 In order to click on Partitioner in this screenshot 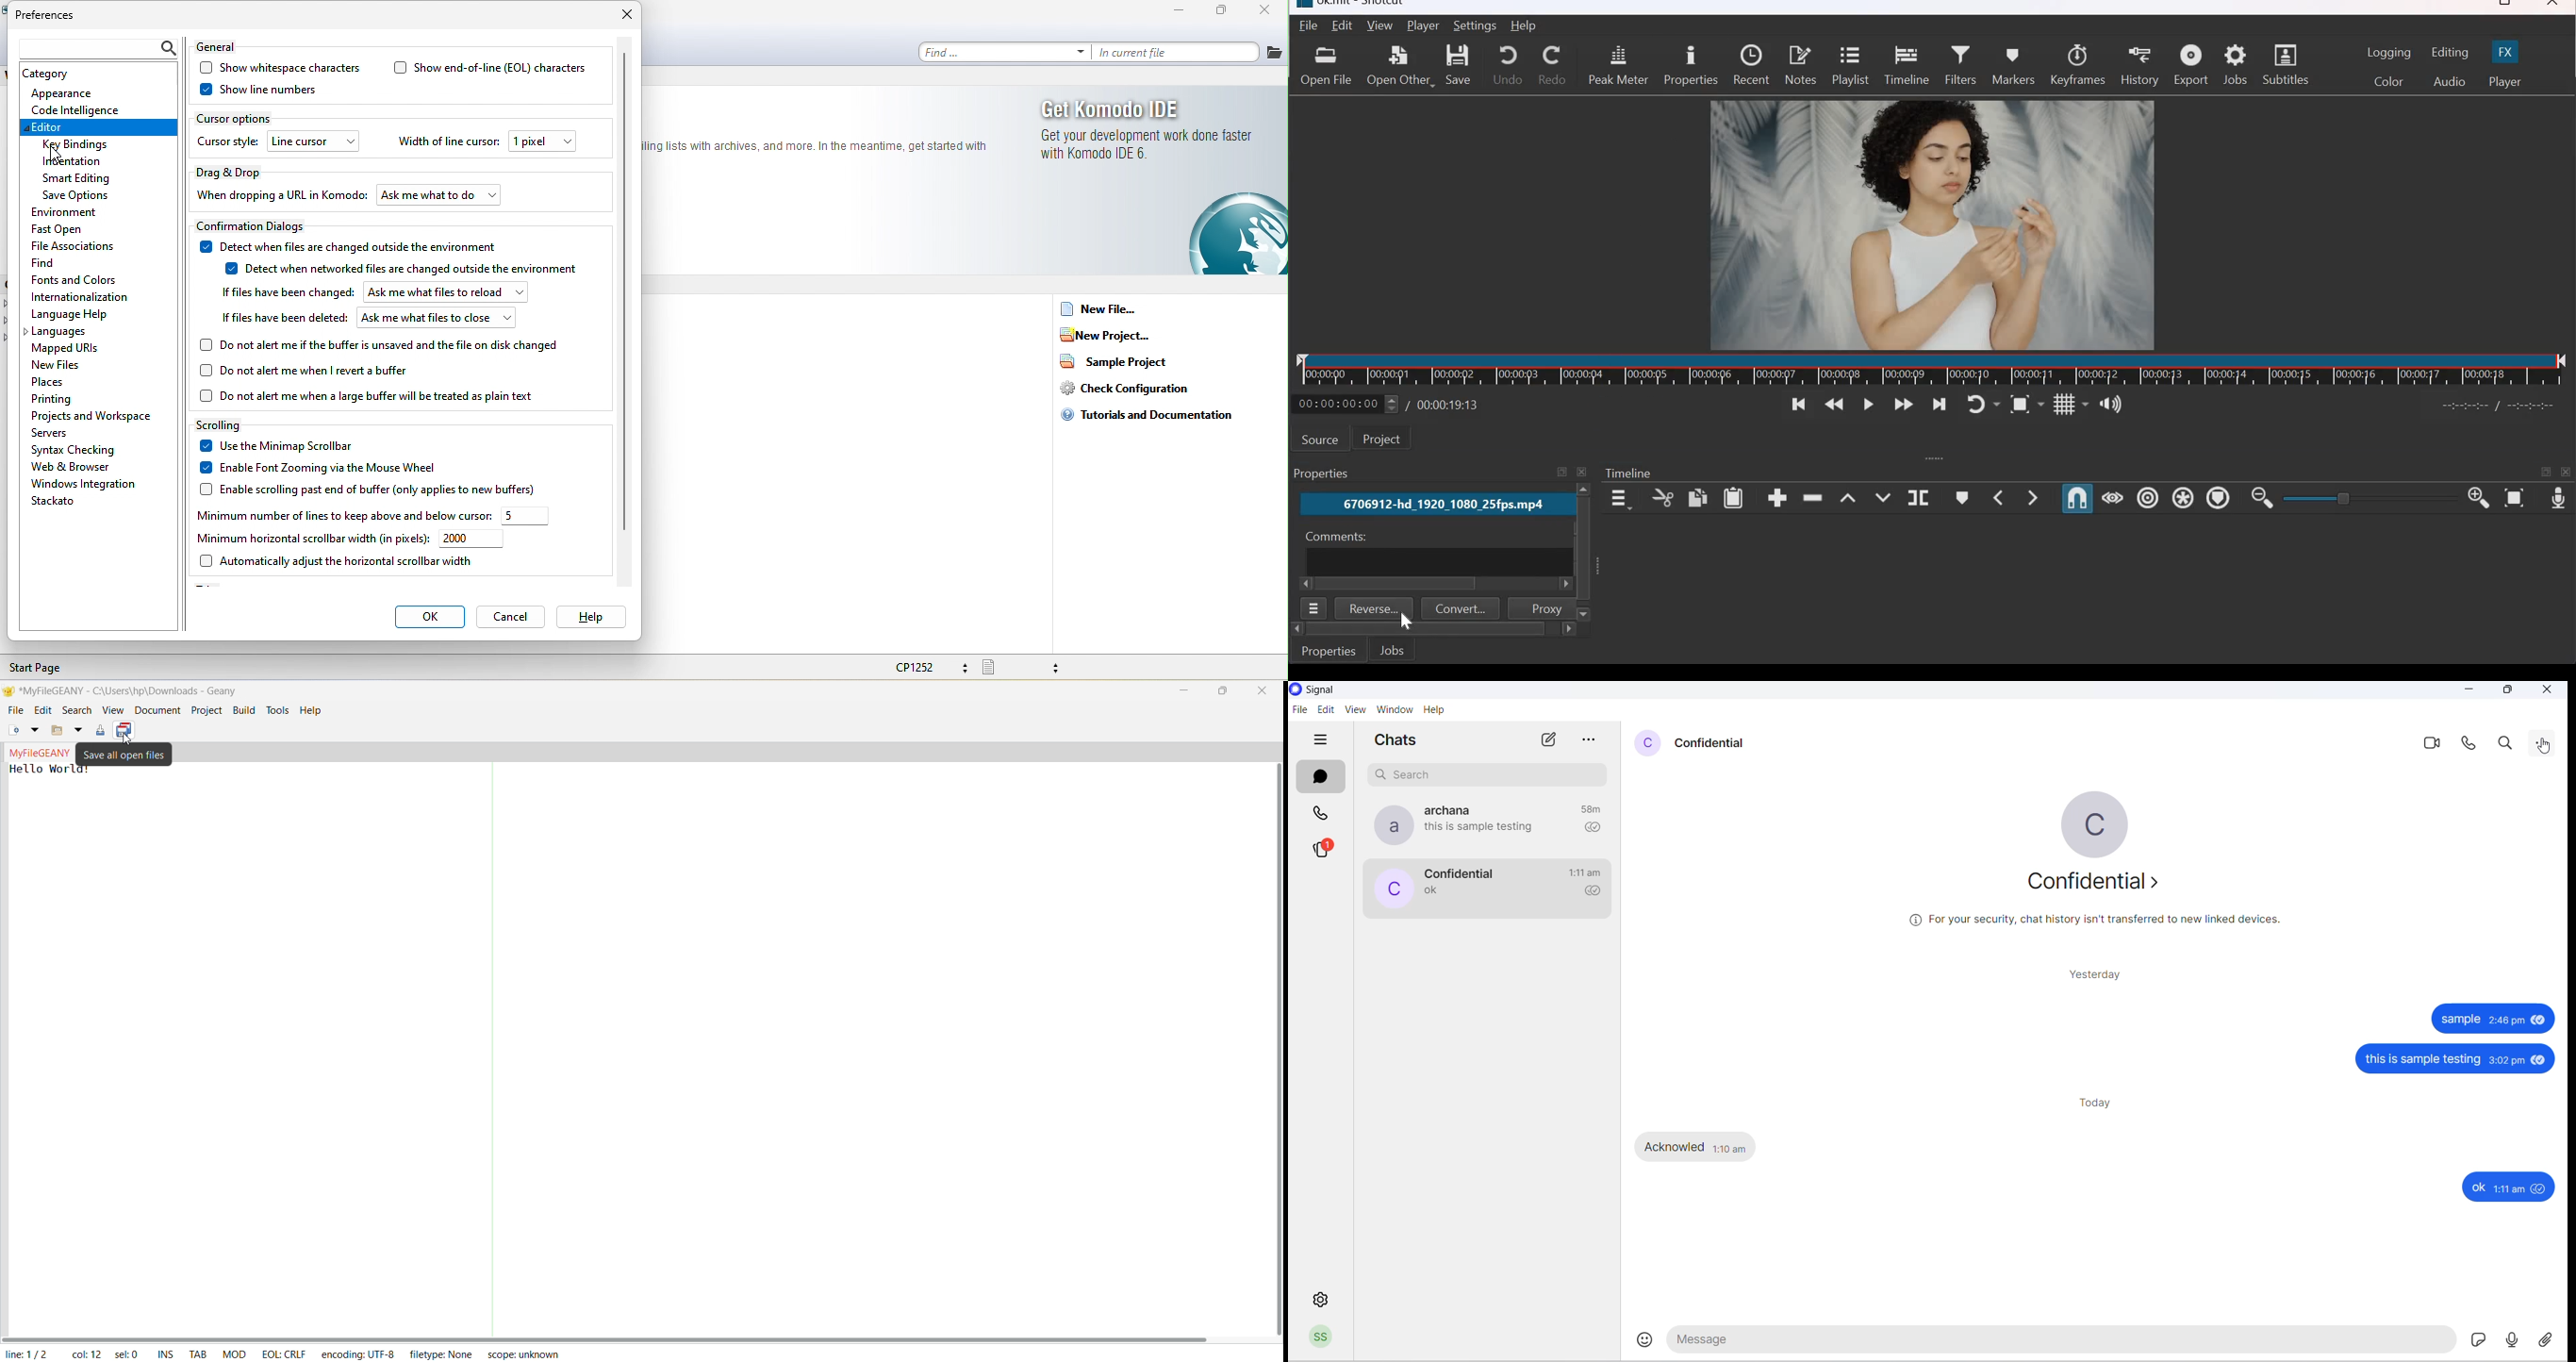, I will do `click(496, 1049)`.